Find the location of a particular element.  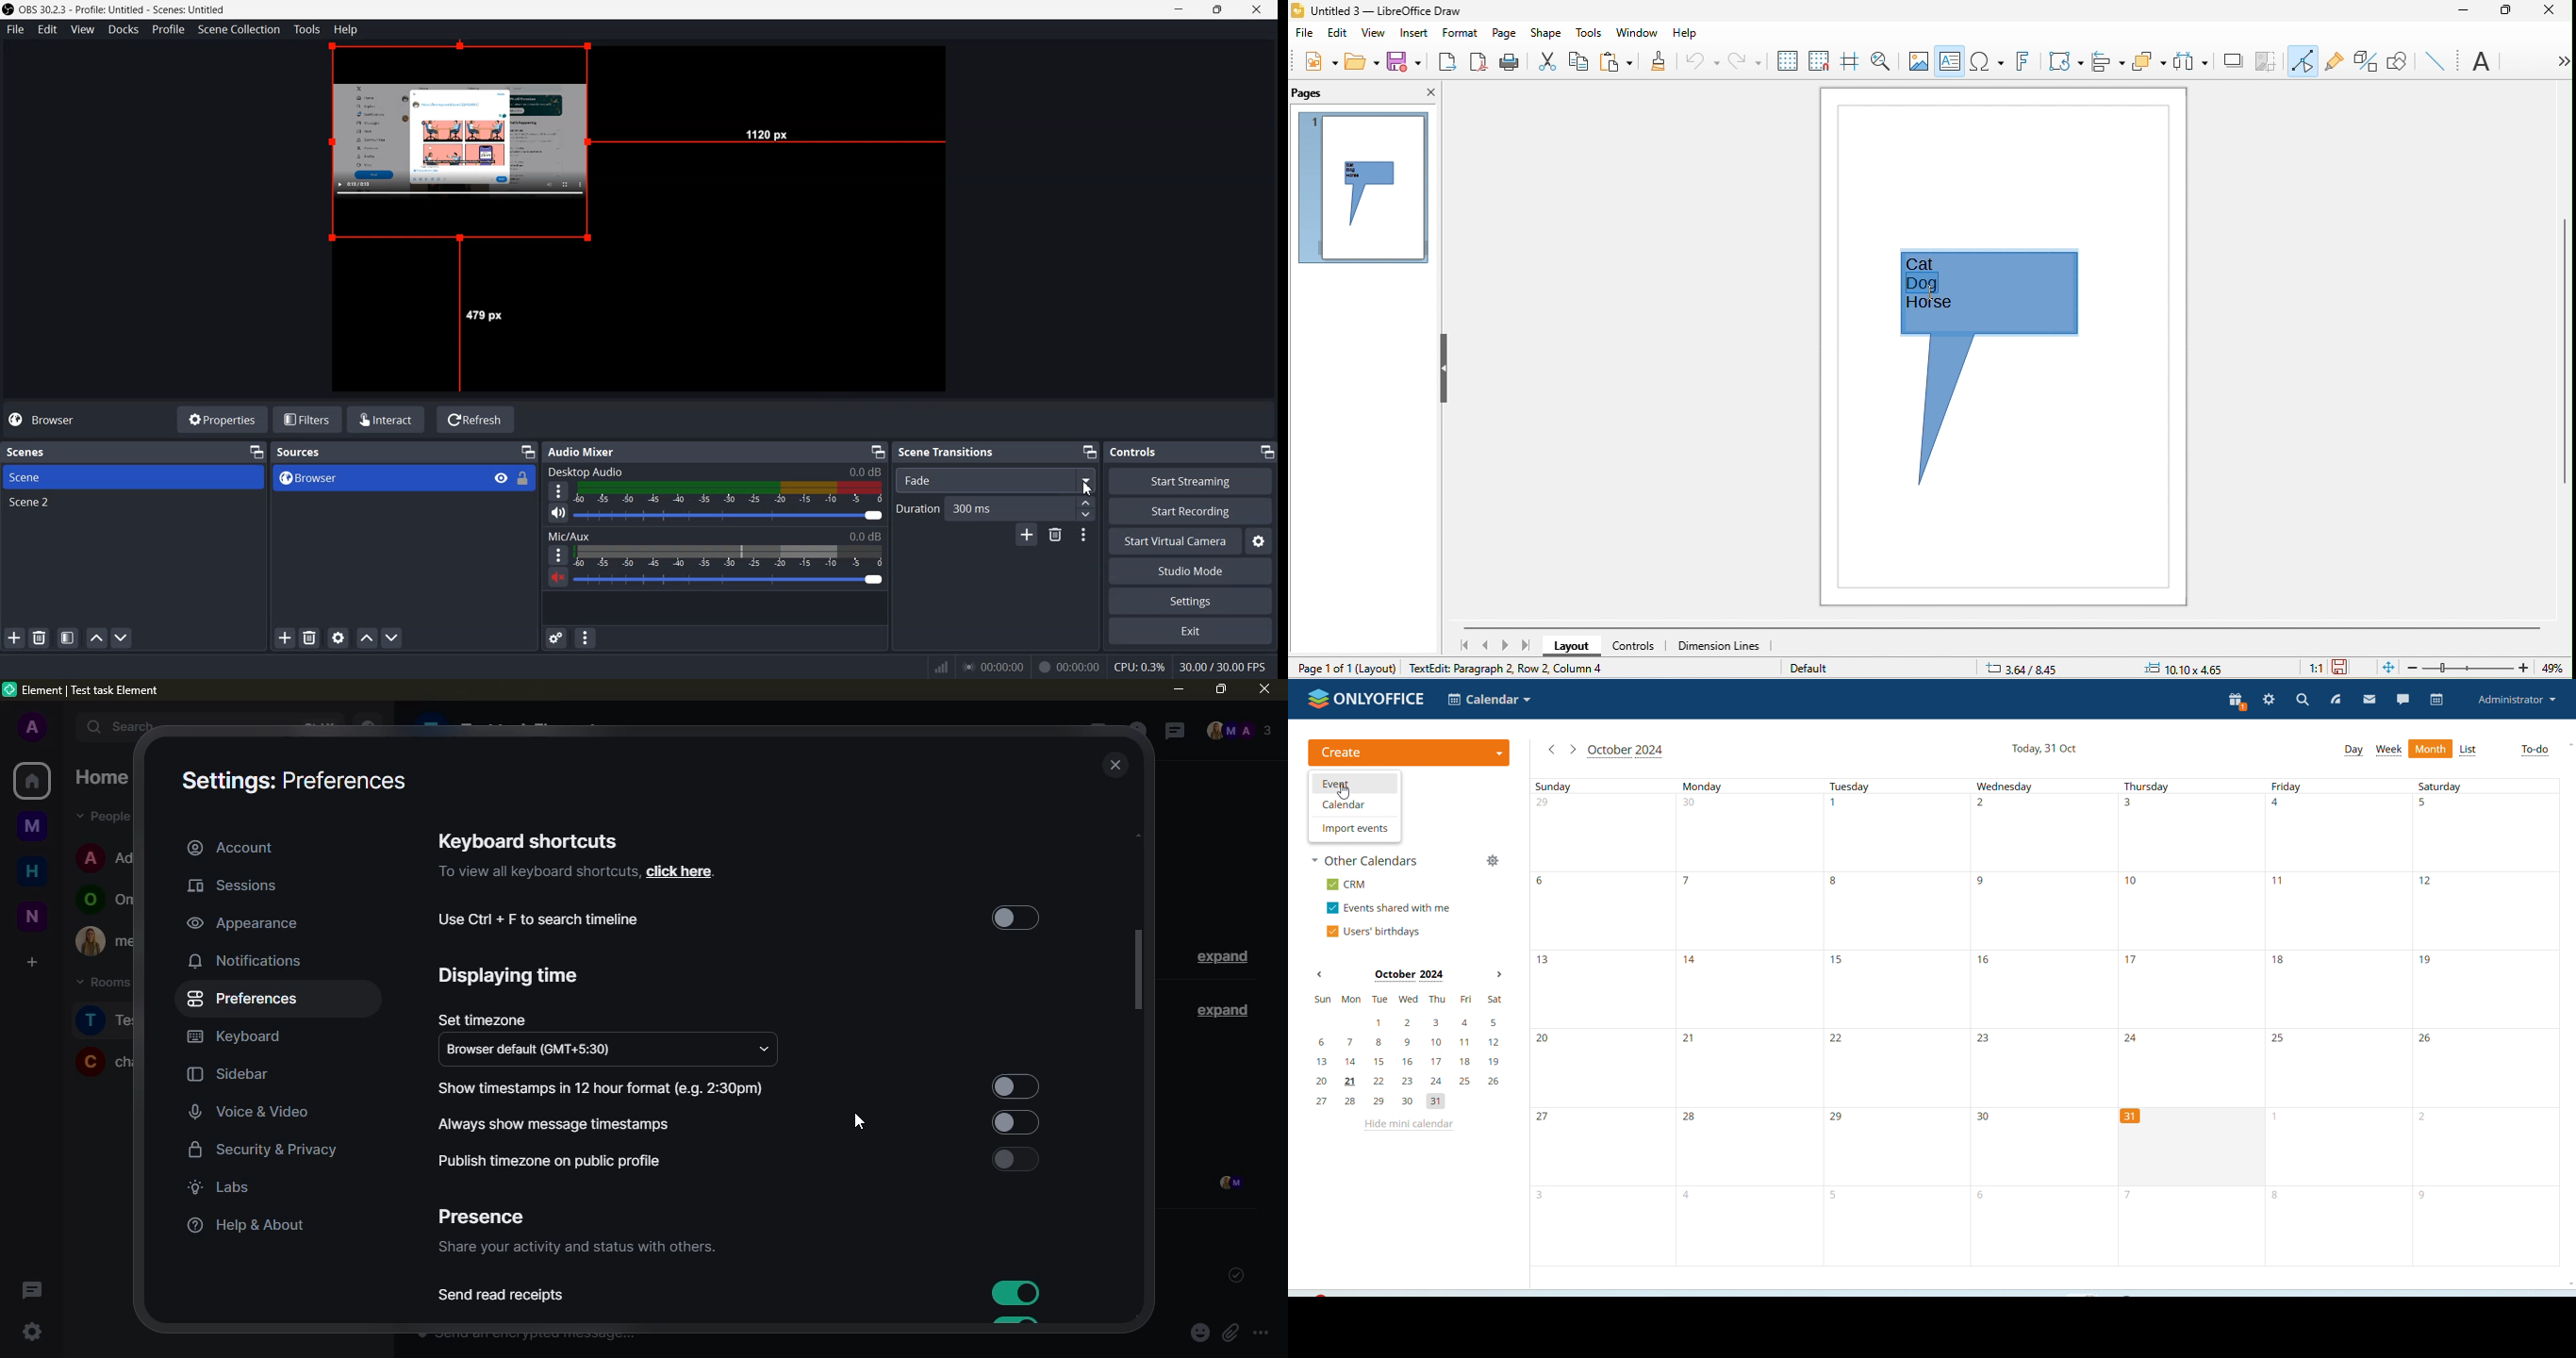

threads is located at coordinates (30, 1289).